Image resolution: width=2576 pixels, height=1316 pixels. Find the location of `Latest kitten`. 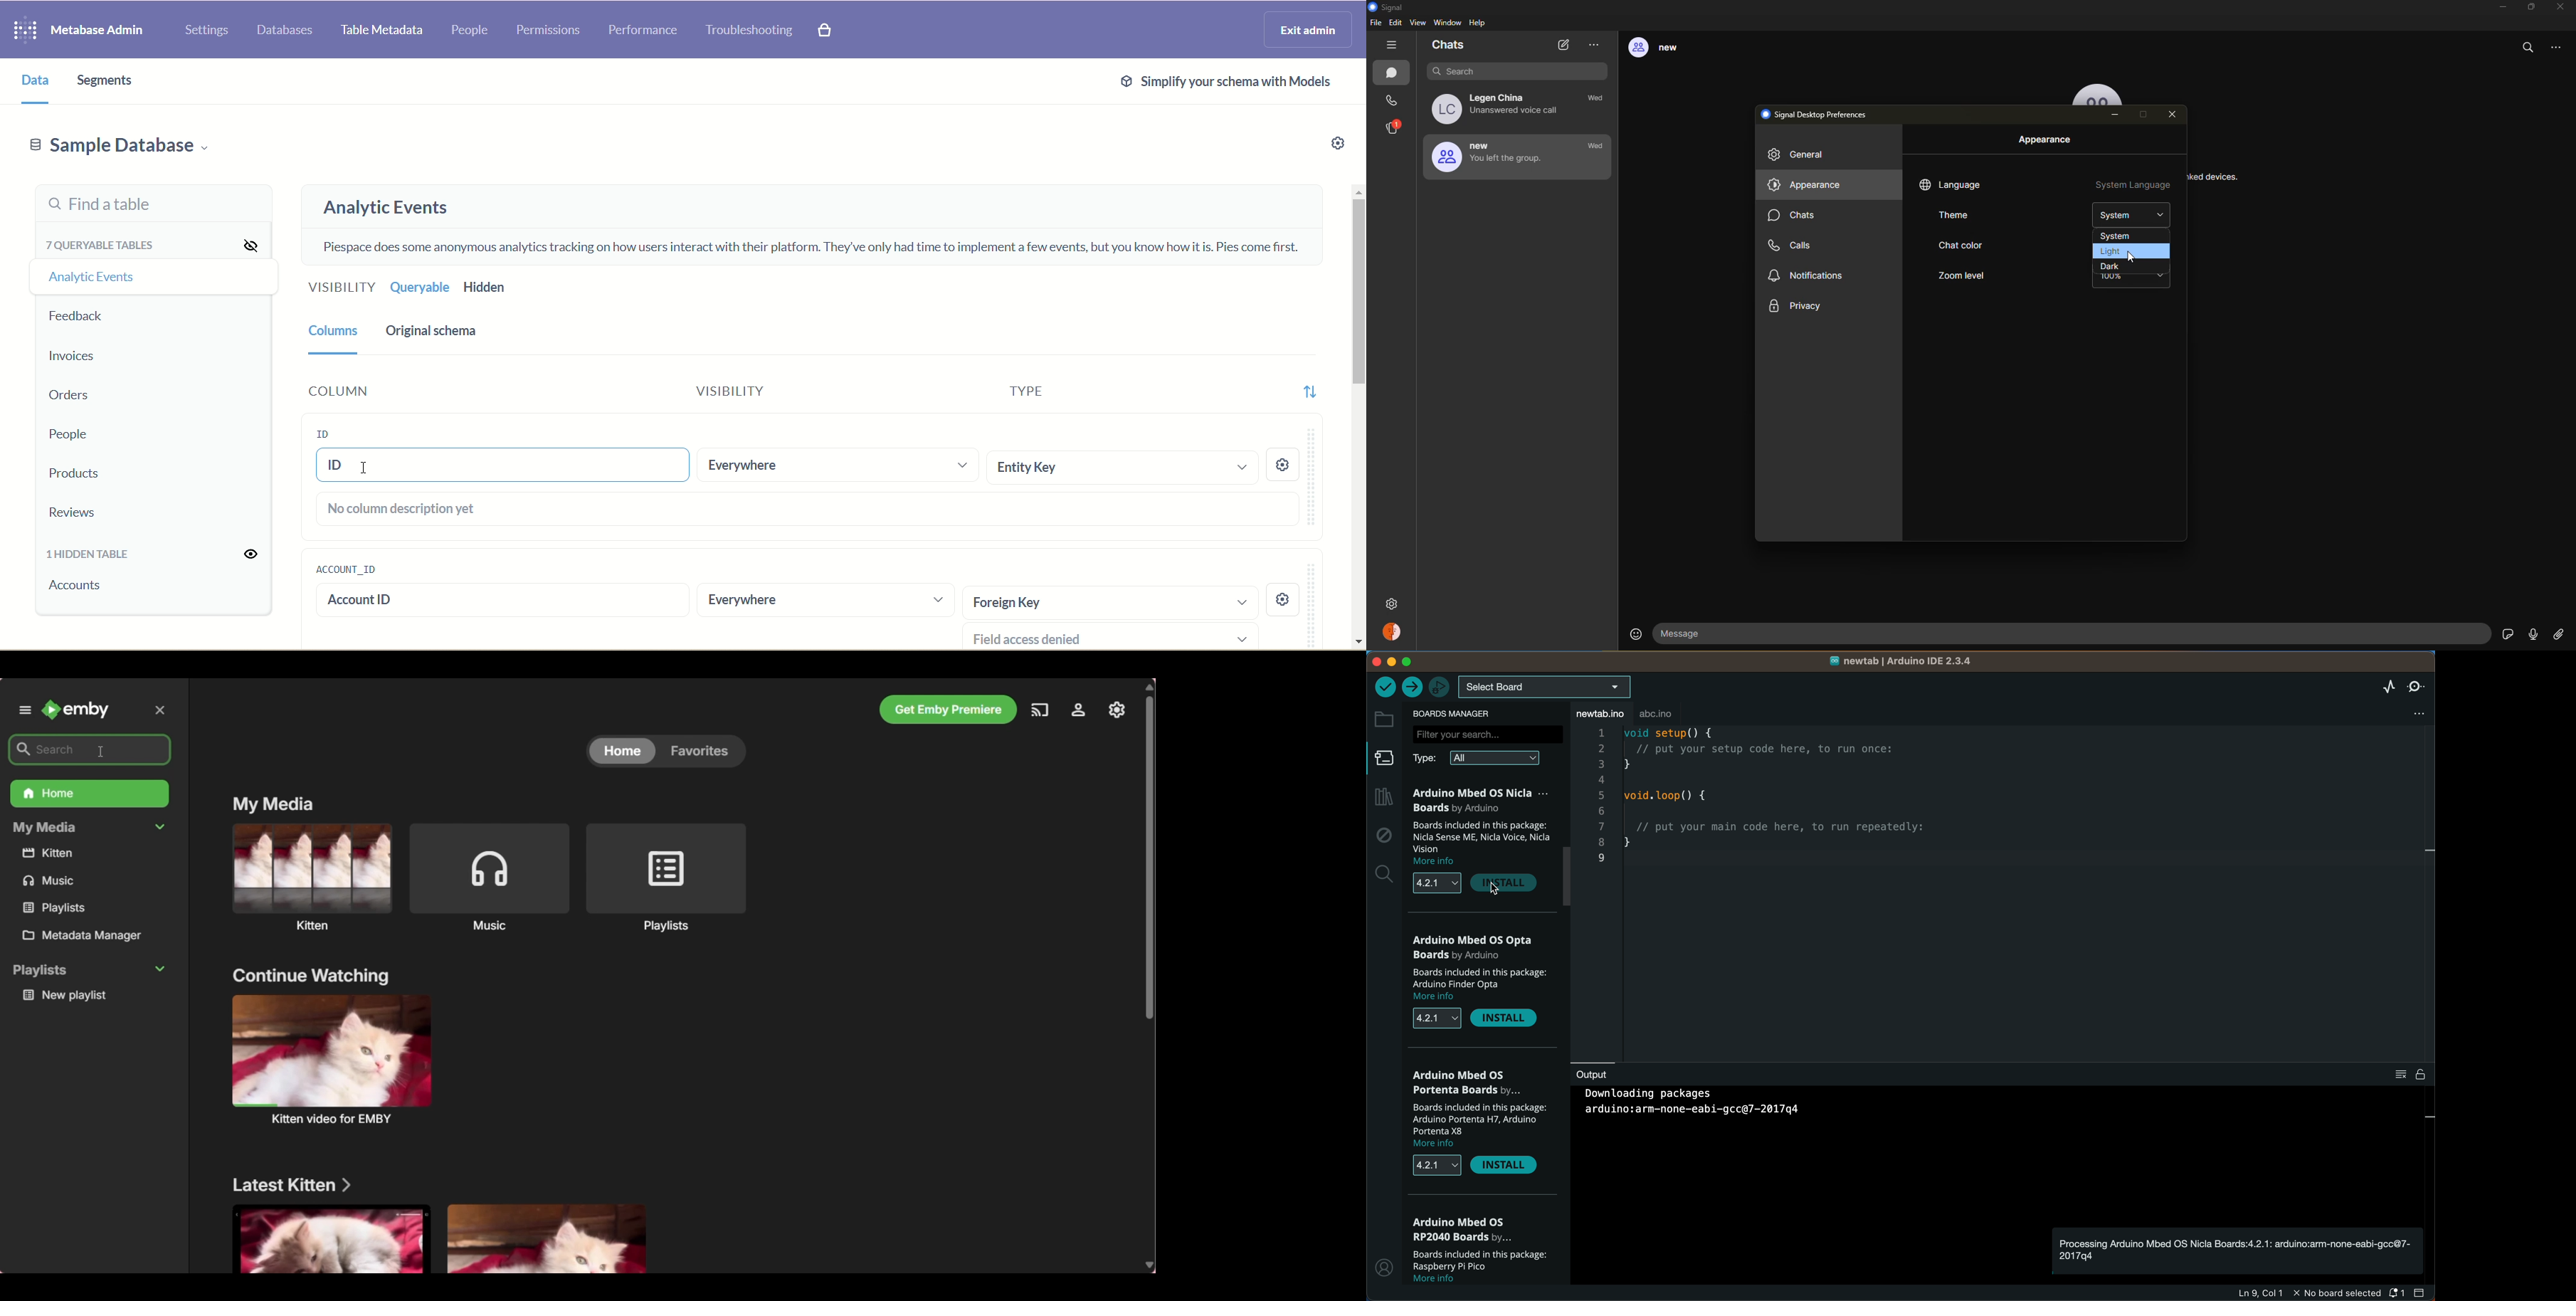

Latest kitten is located at coordinates (294, 1185).